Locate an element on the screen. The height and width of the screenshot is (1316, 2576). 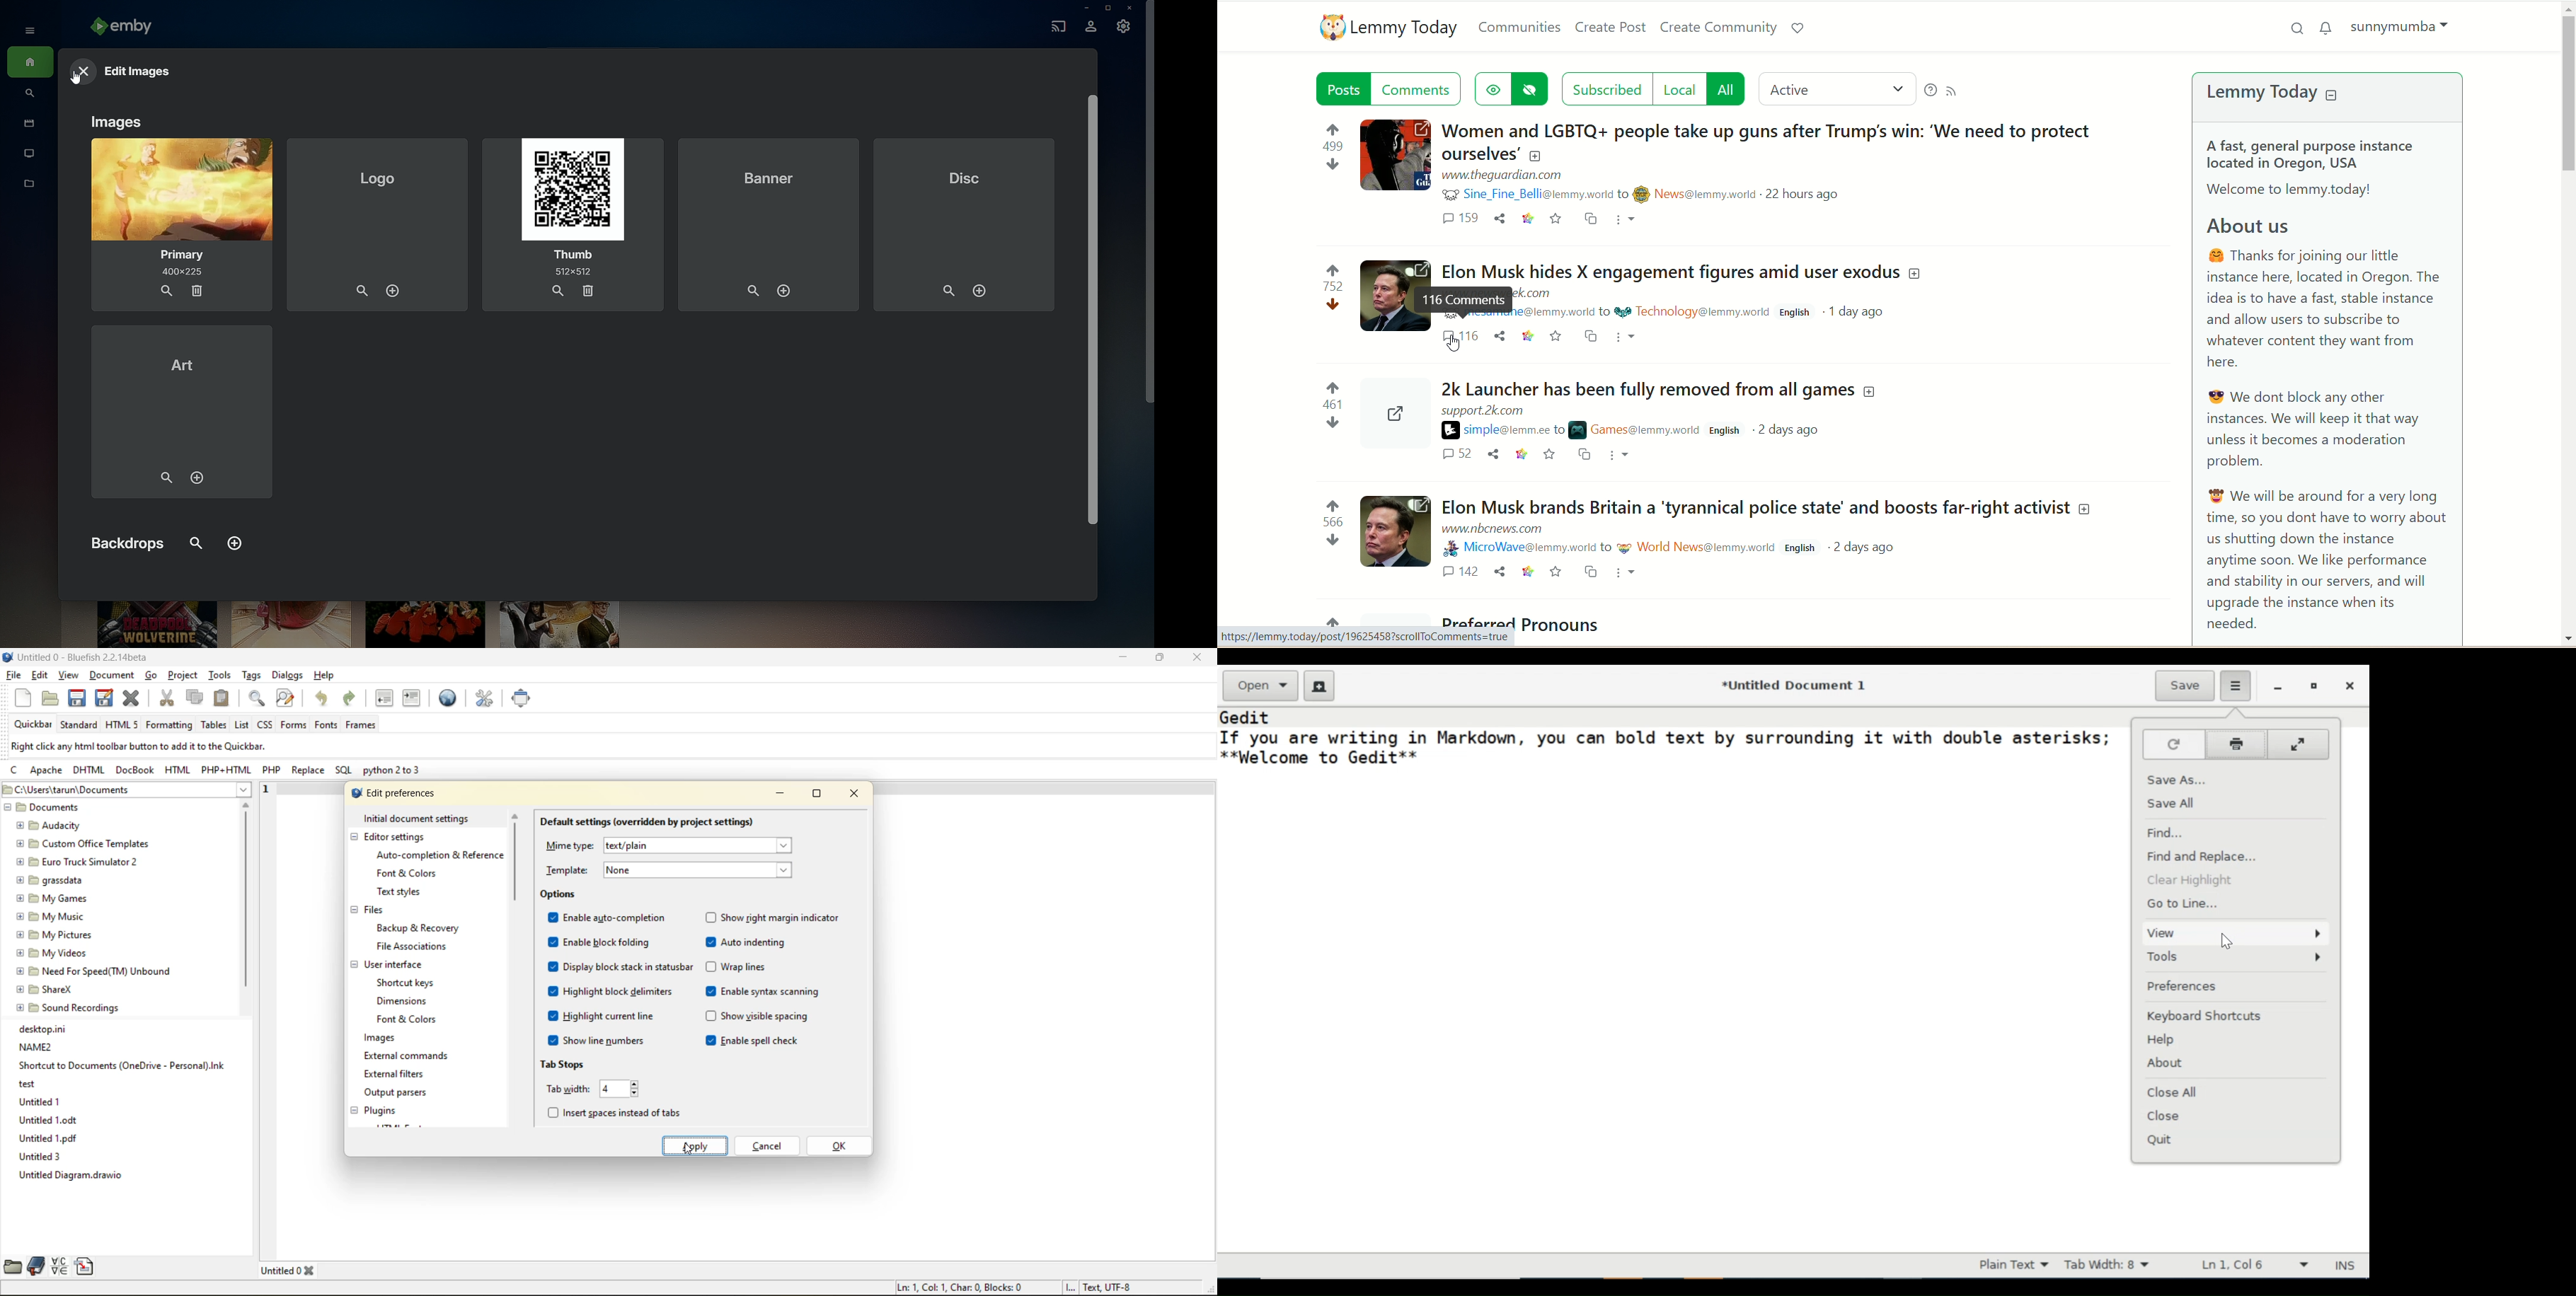
@ [E9 Sound Recordings is located at coordinates (70, 1008).